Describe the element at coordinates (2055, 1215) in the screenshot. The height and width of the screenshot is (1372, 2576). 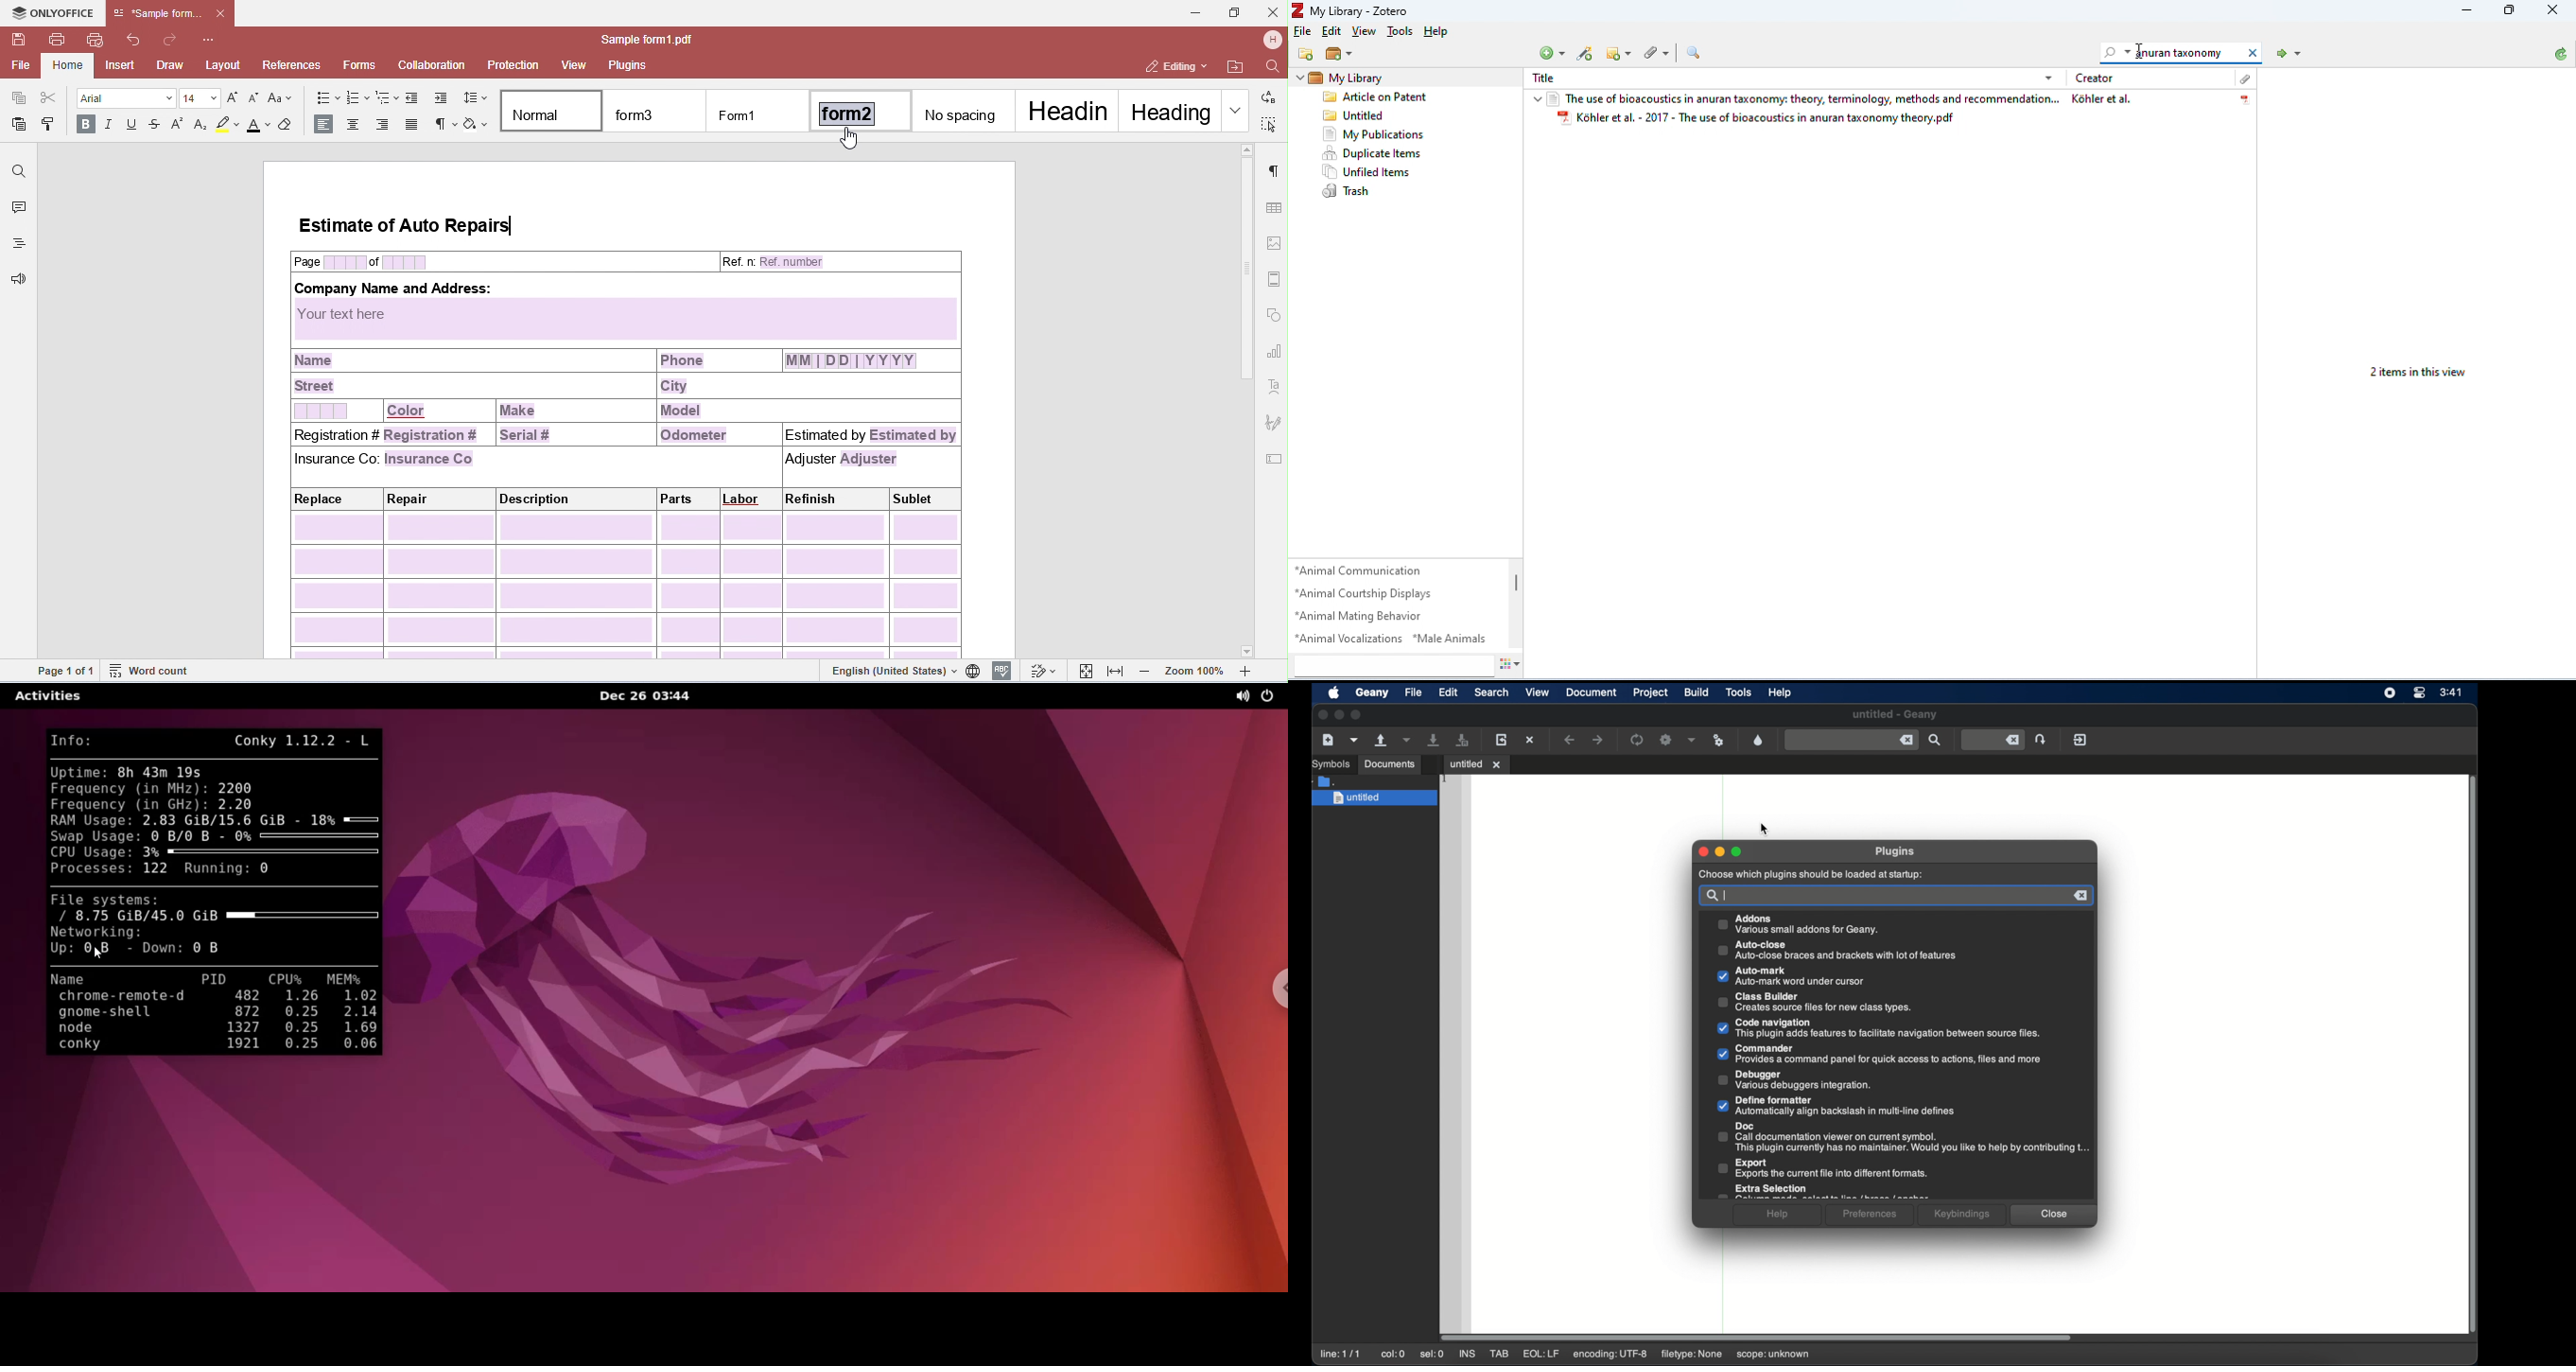
I see `close` at that location.